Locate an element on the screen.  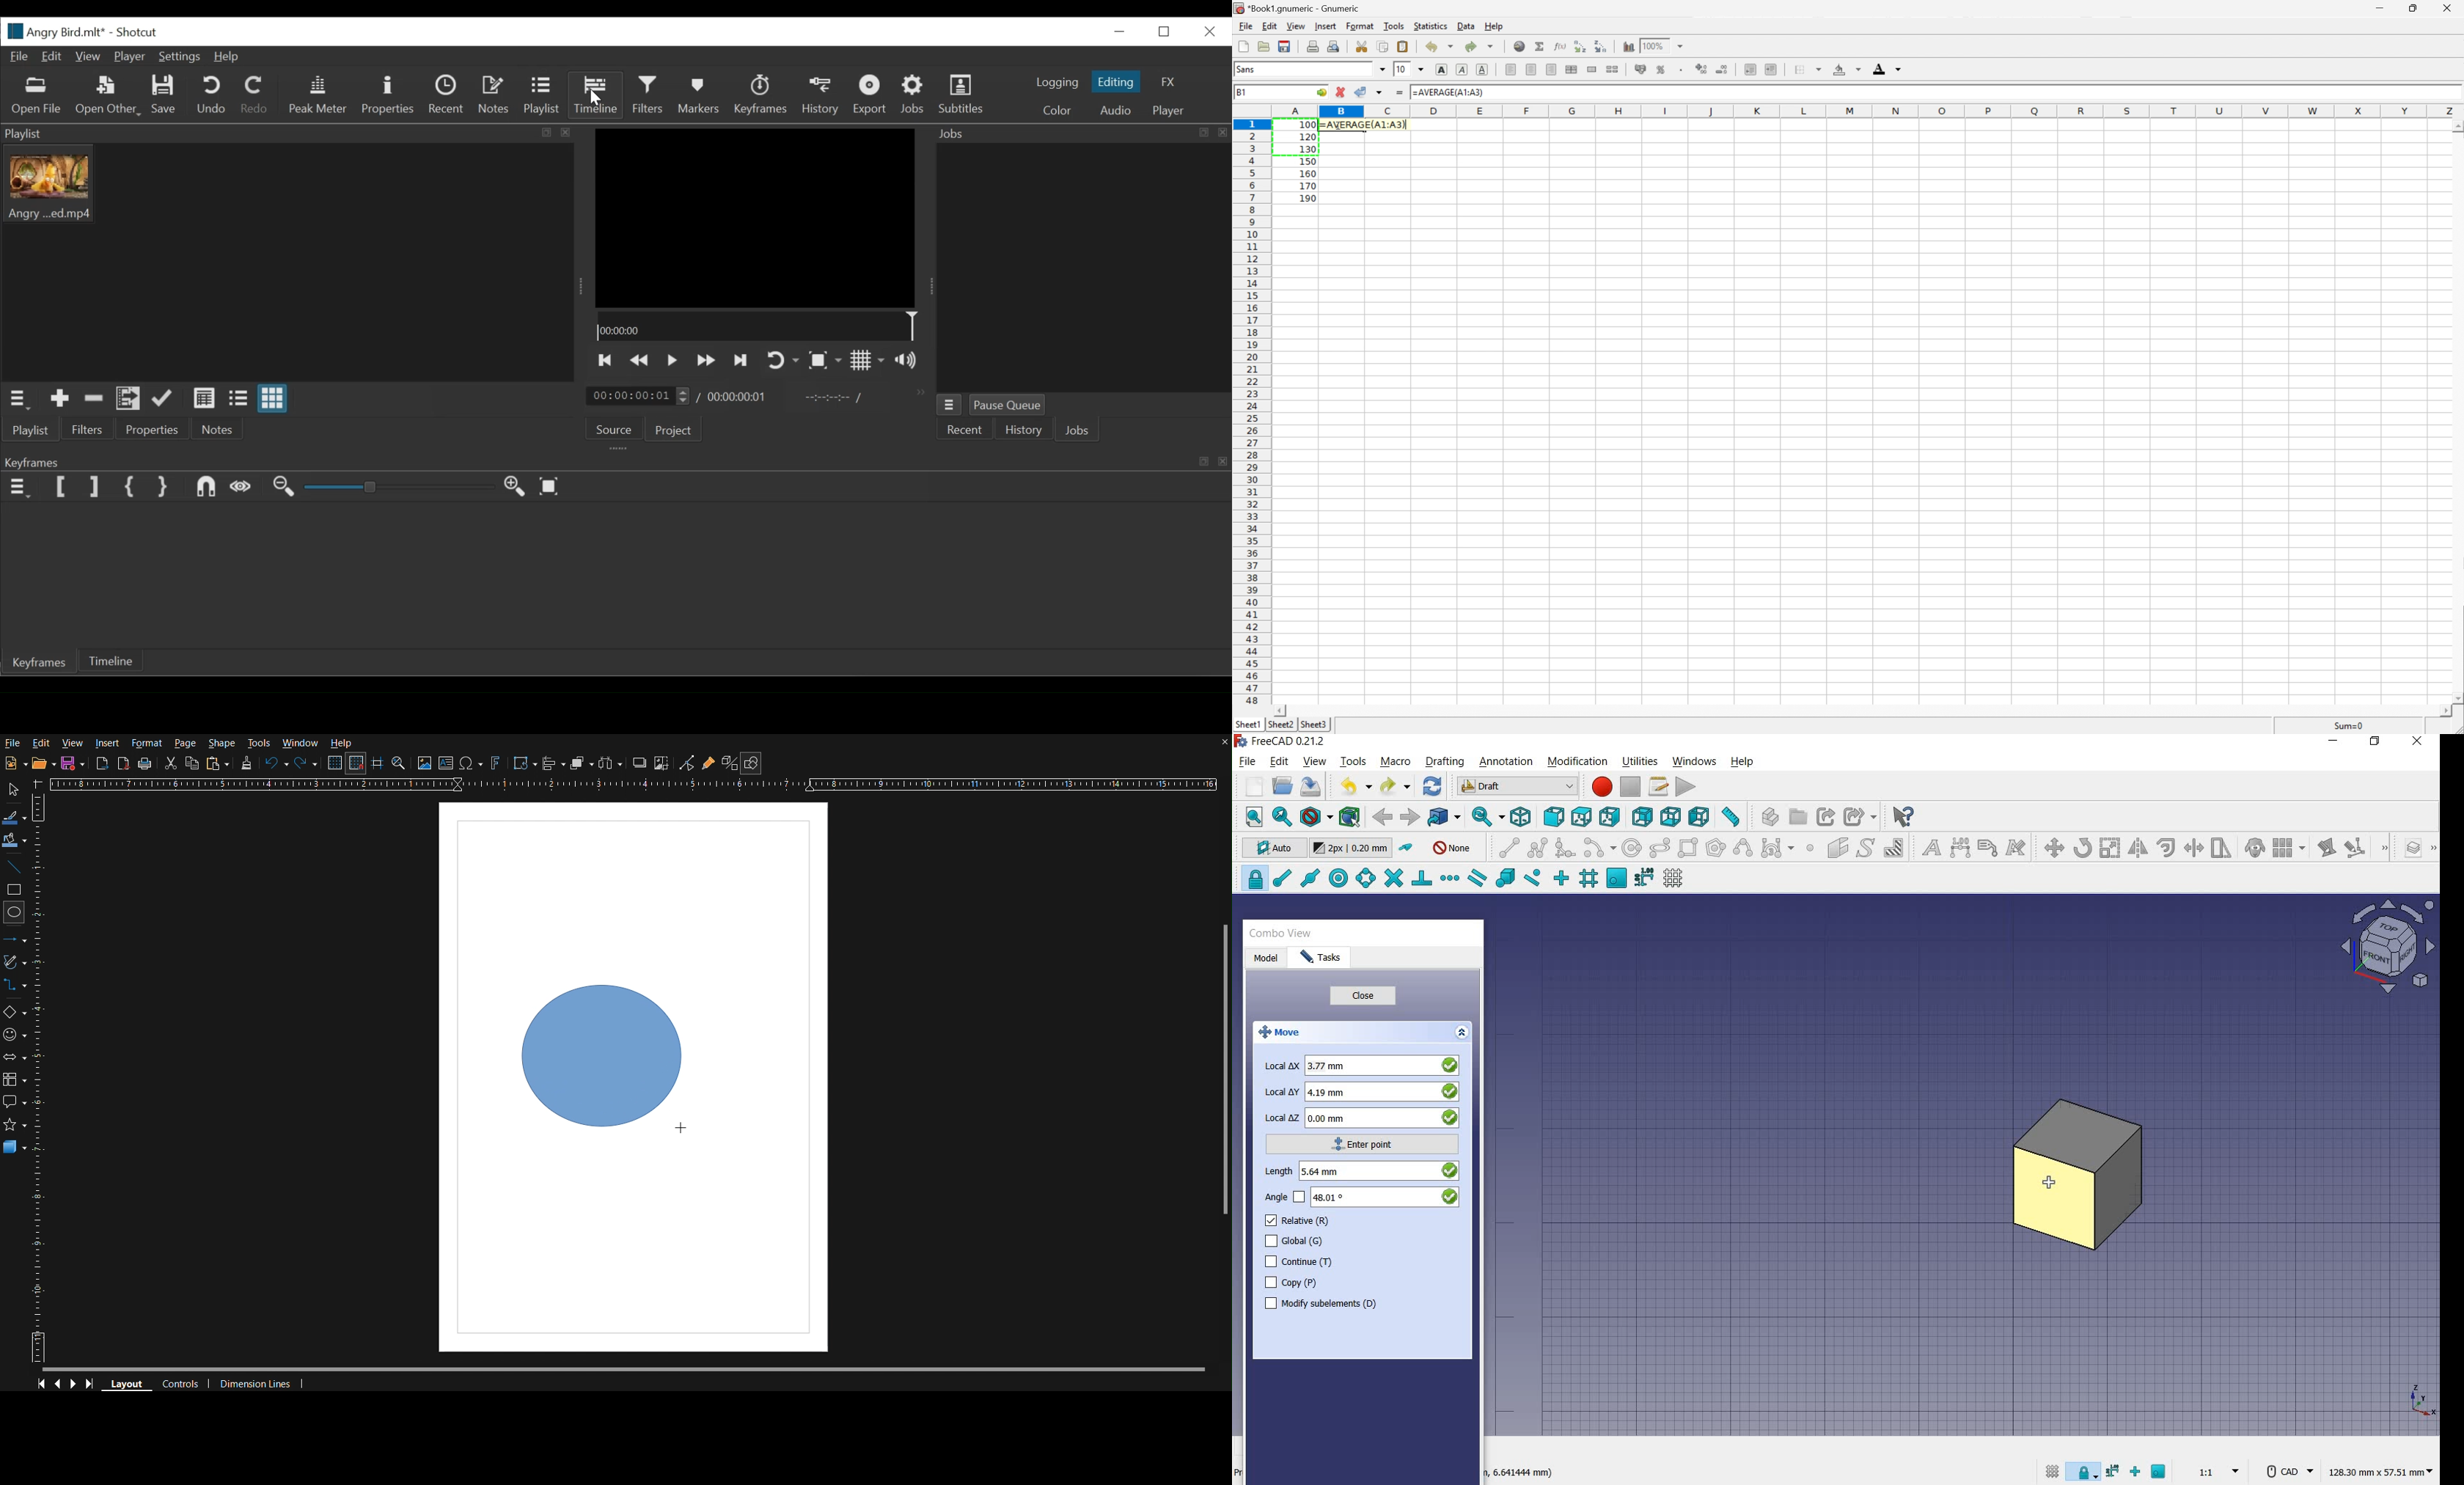
Layout is located at coordinates (131, 1383).